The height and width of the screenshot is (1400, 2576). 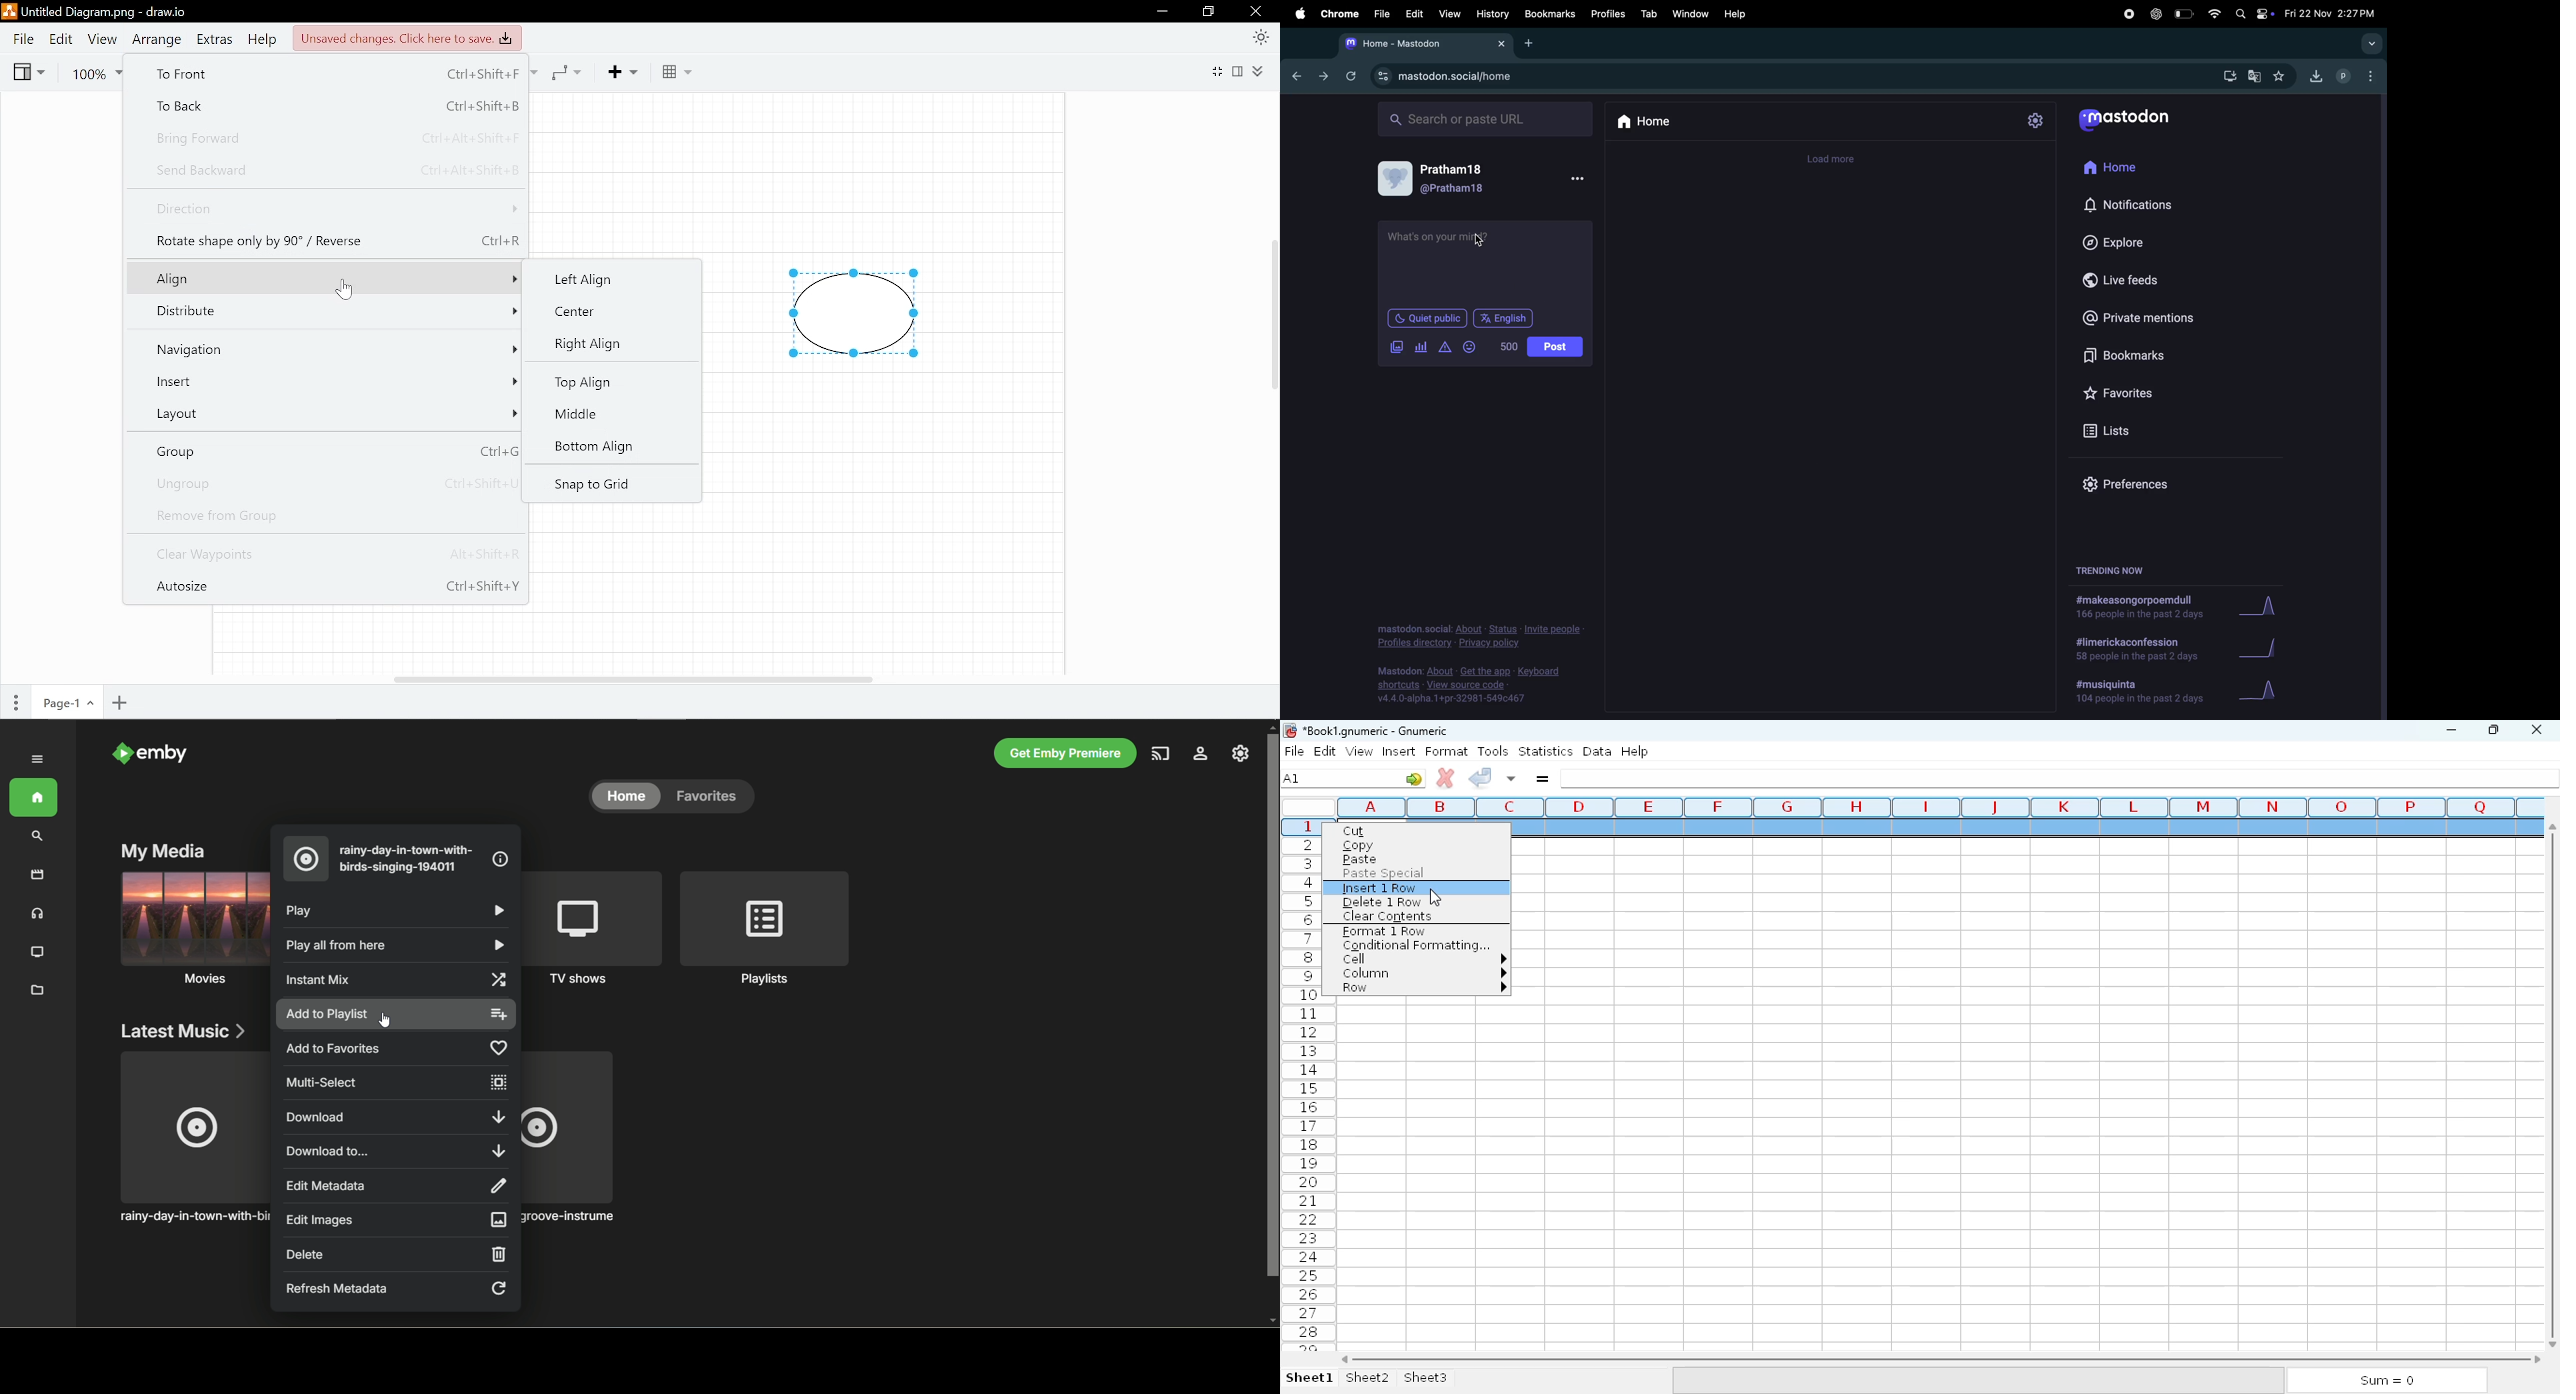 What do you see at coordinates (28, 70) in the screenshot?
I see `View` at bounding box center [28, 70].